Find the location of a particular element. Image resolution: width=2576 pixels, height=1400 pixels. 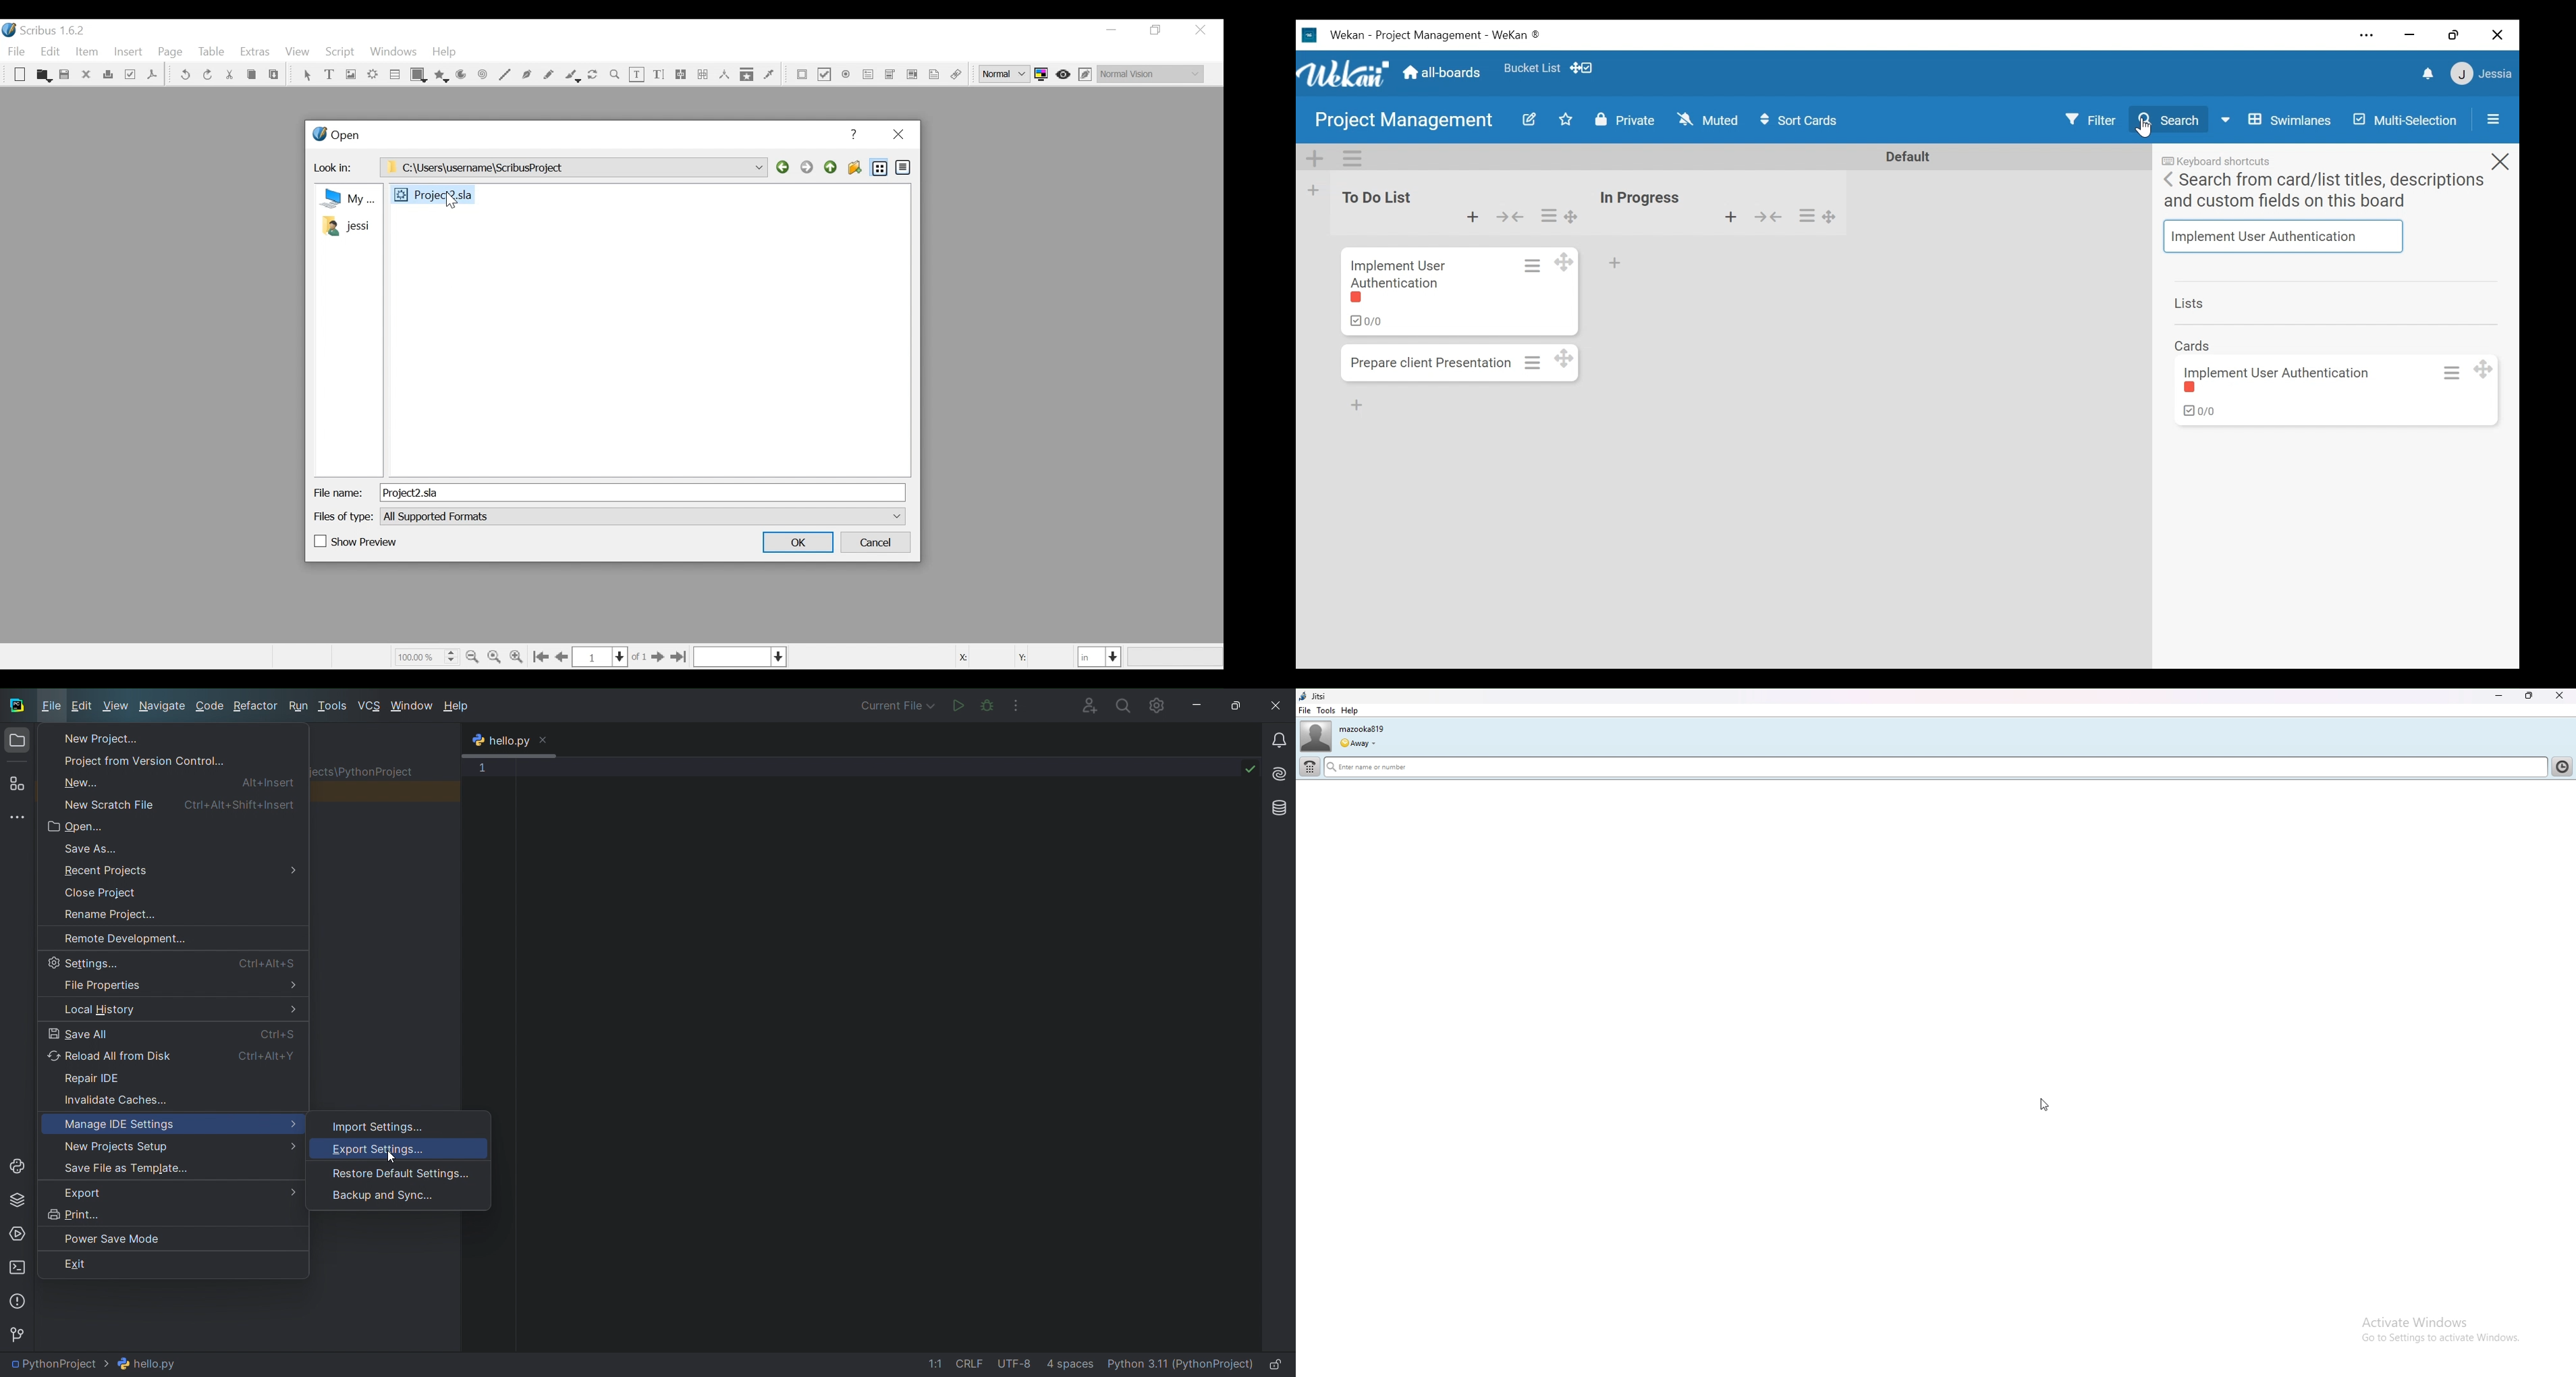

PDF Radio Button is located at coordinates (847, 76).